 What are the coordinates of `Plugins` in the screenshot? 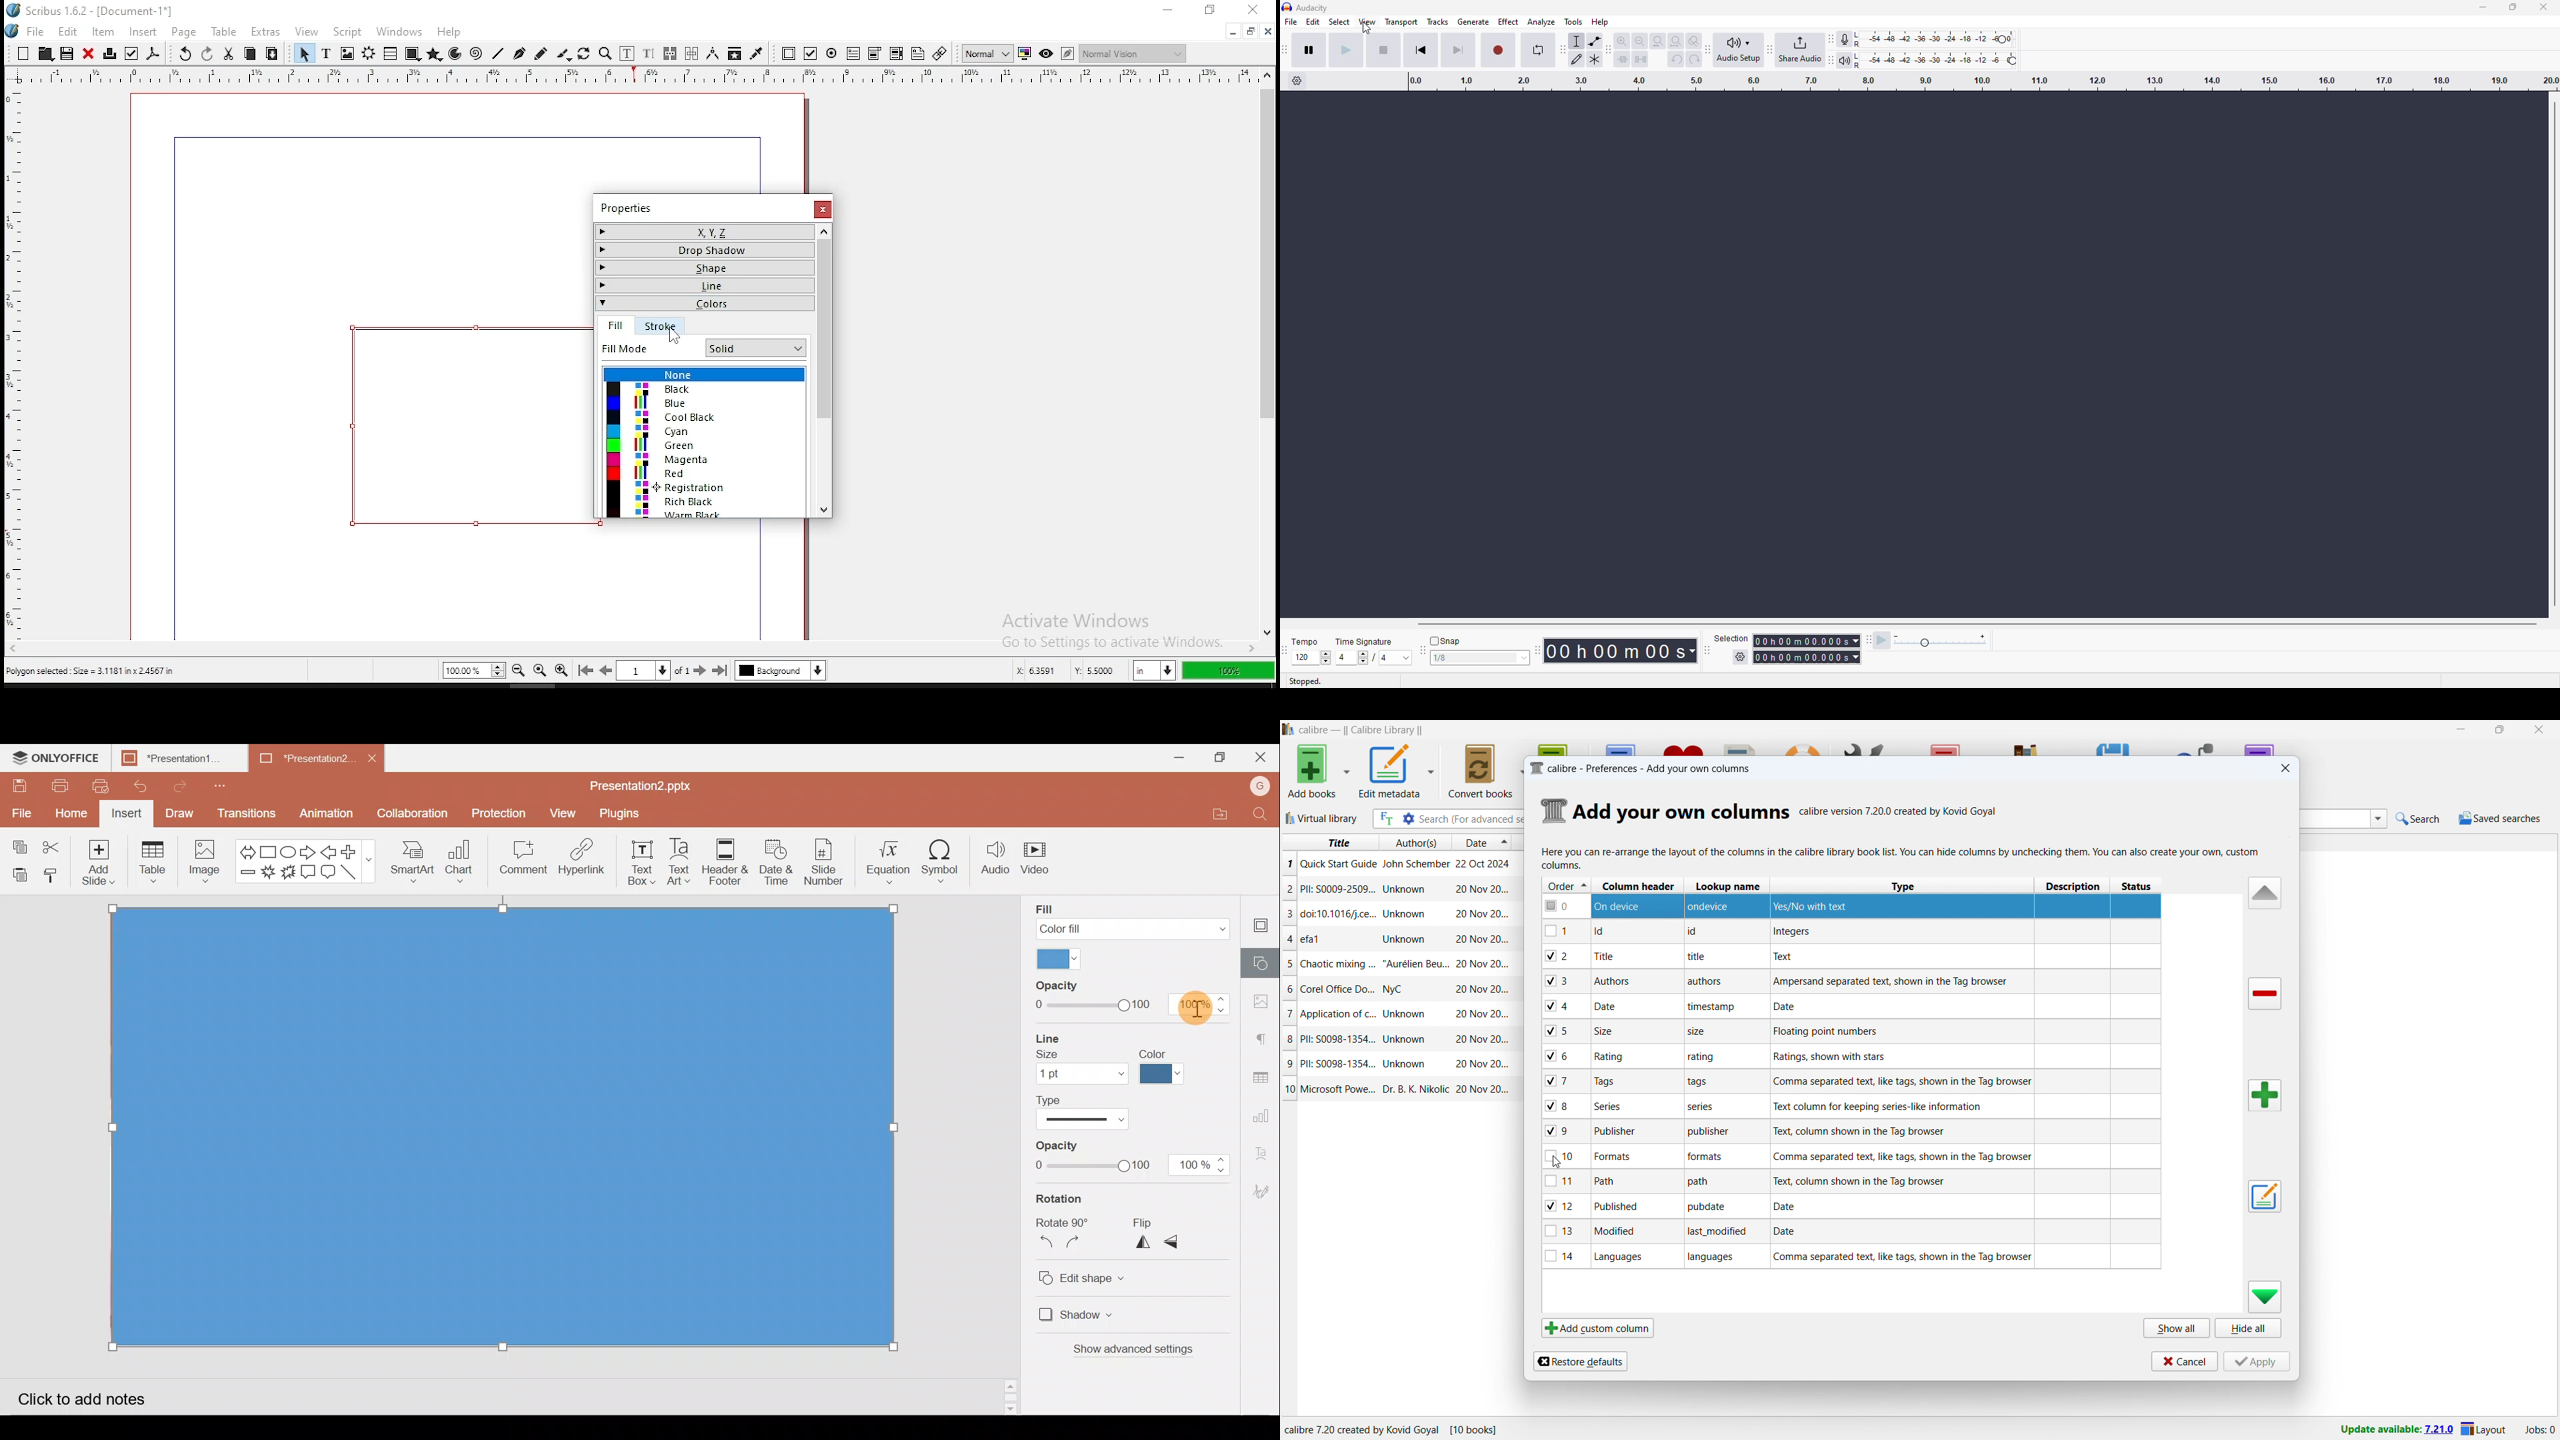 It's located at (624, 813).